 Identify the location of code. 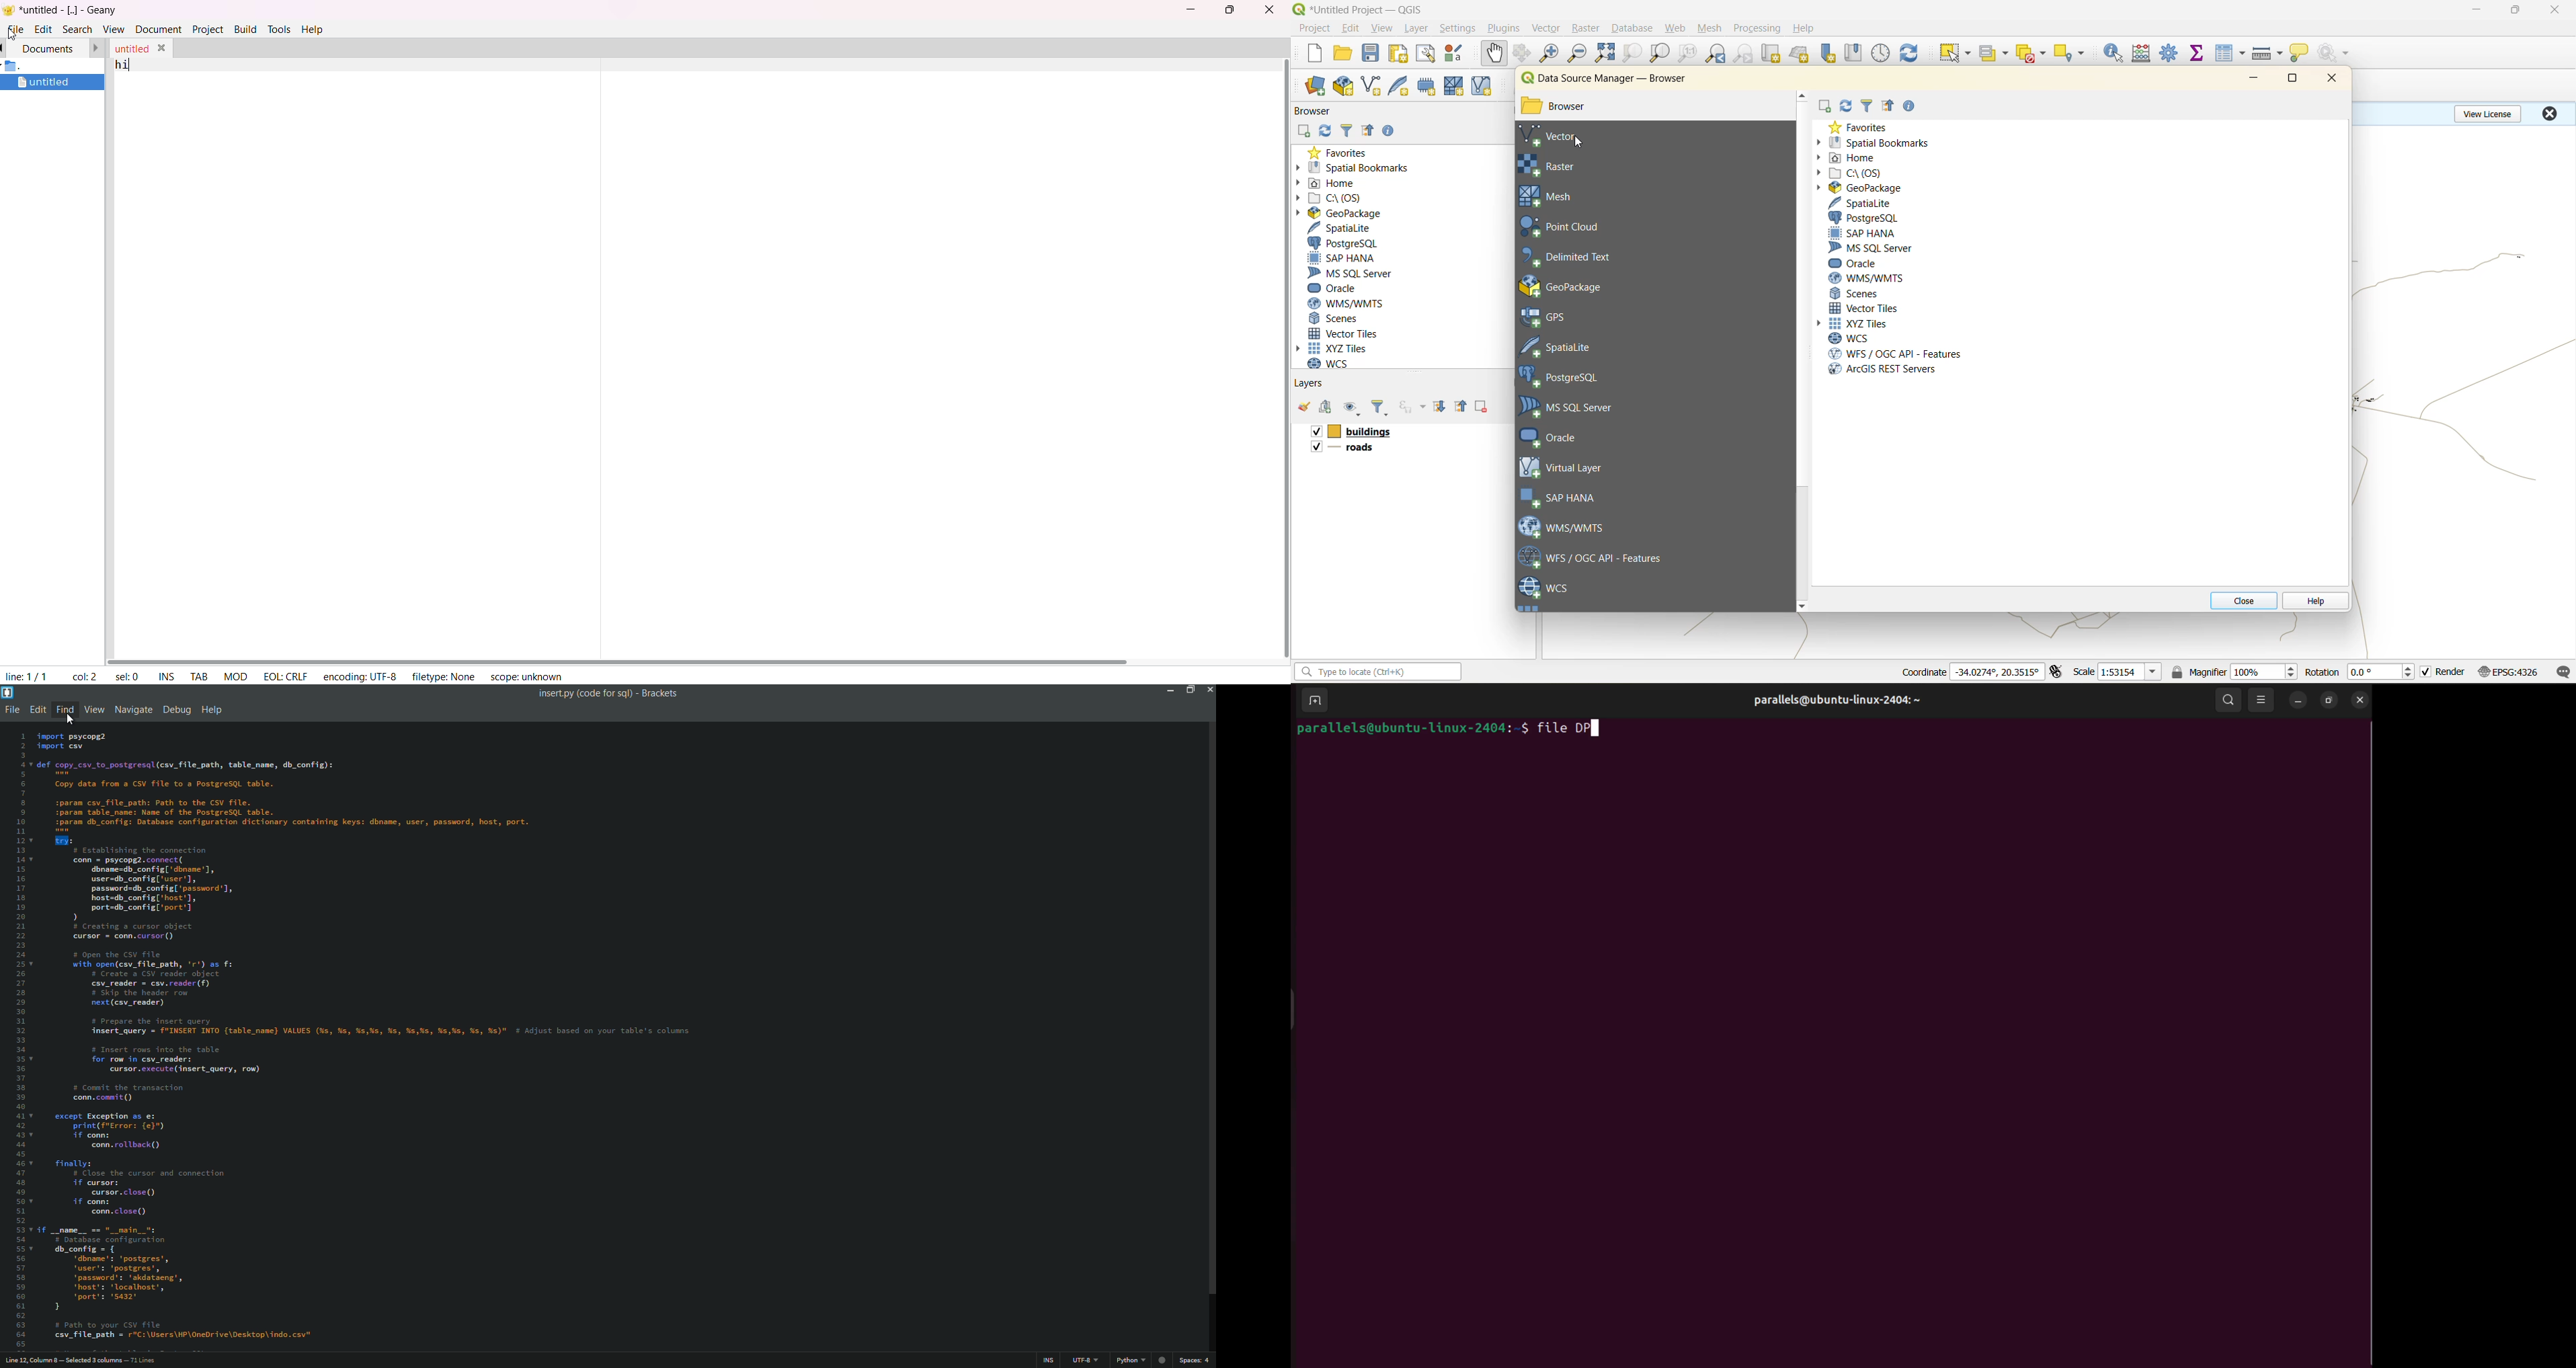
(372, 1038).